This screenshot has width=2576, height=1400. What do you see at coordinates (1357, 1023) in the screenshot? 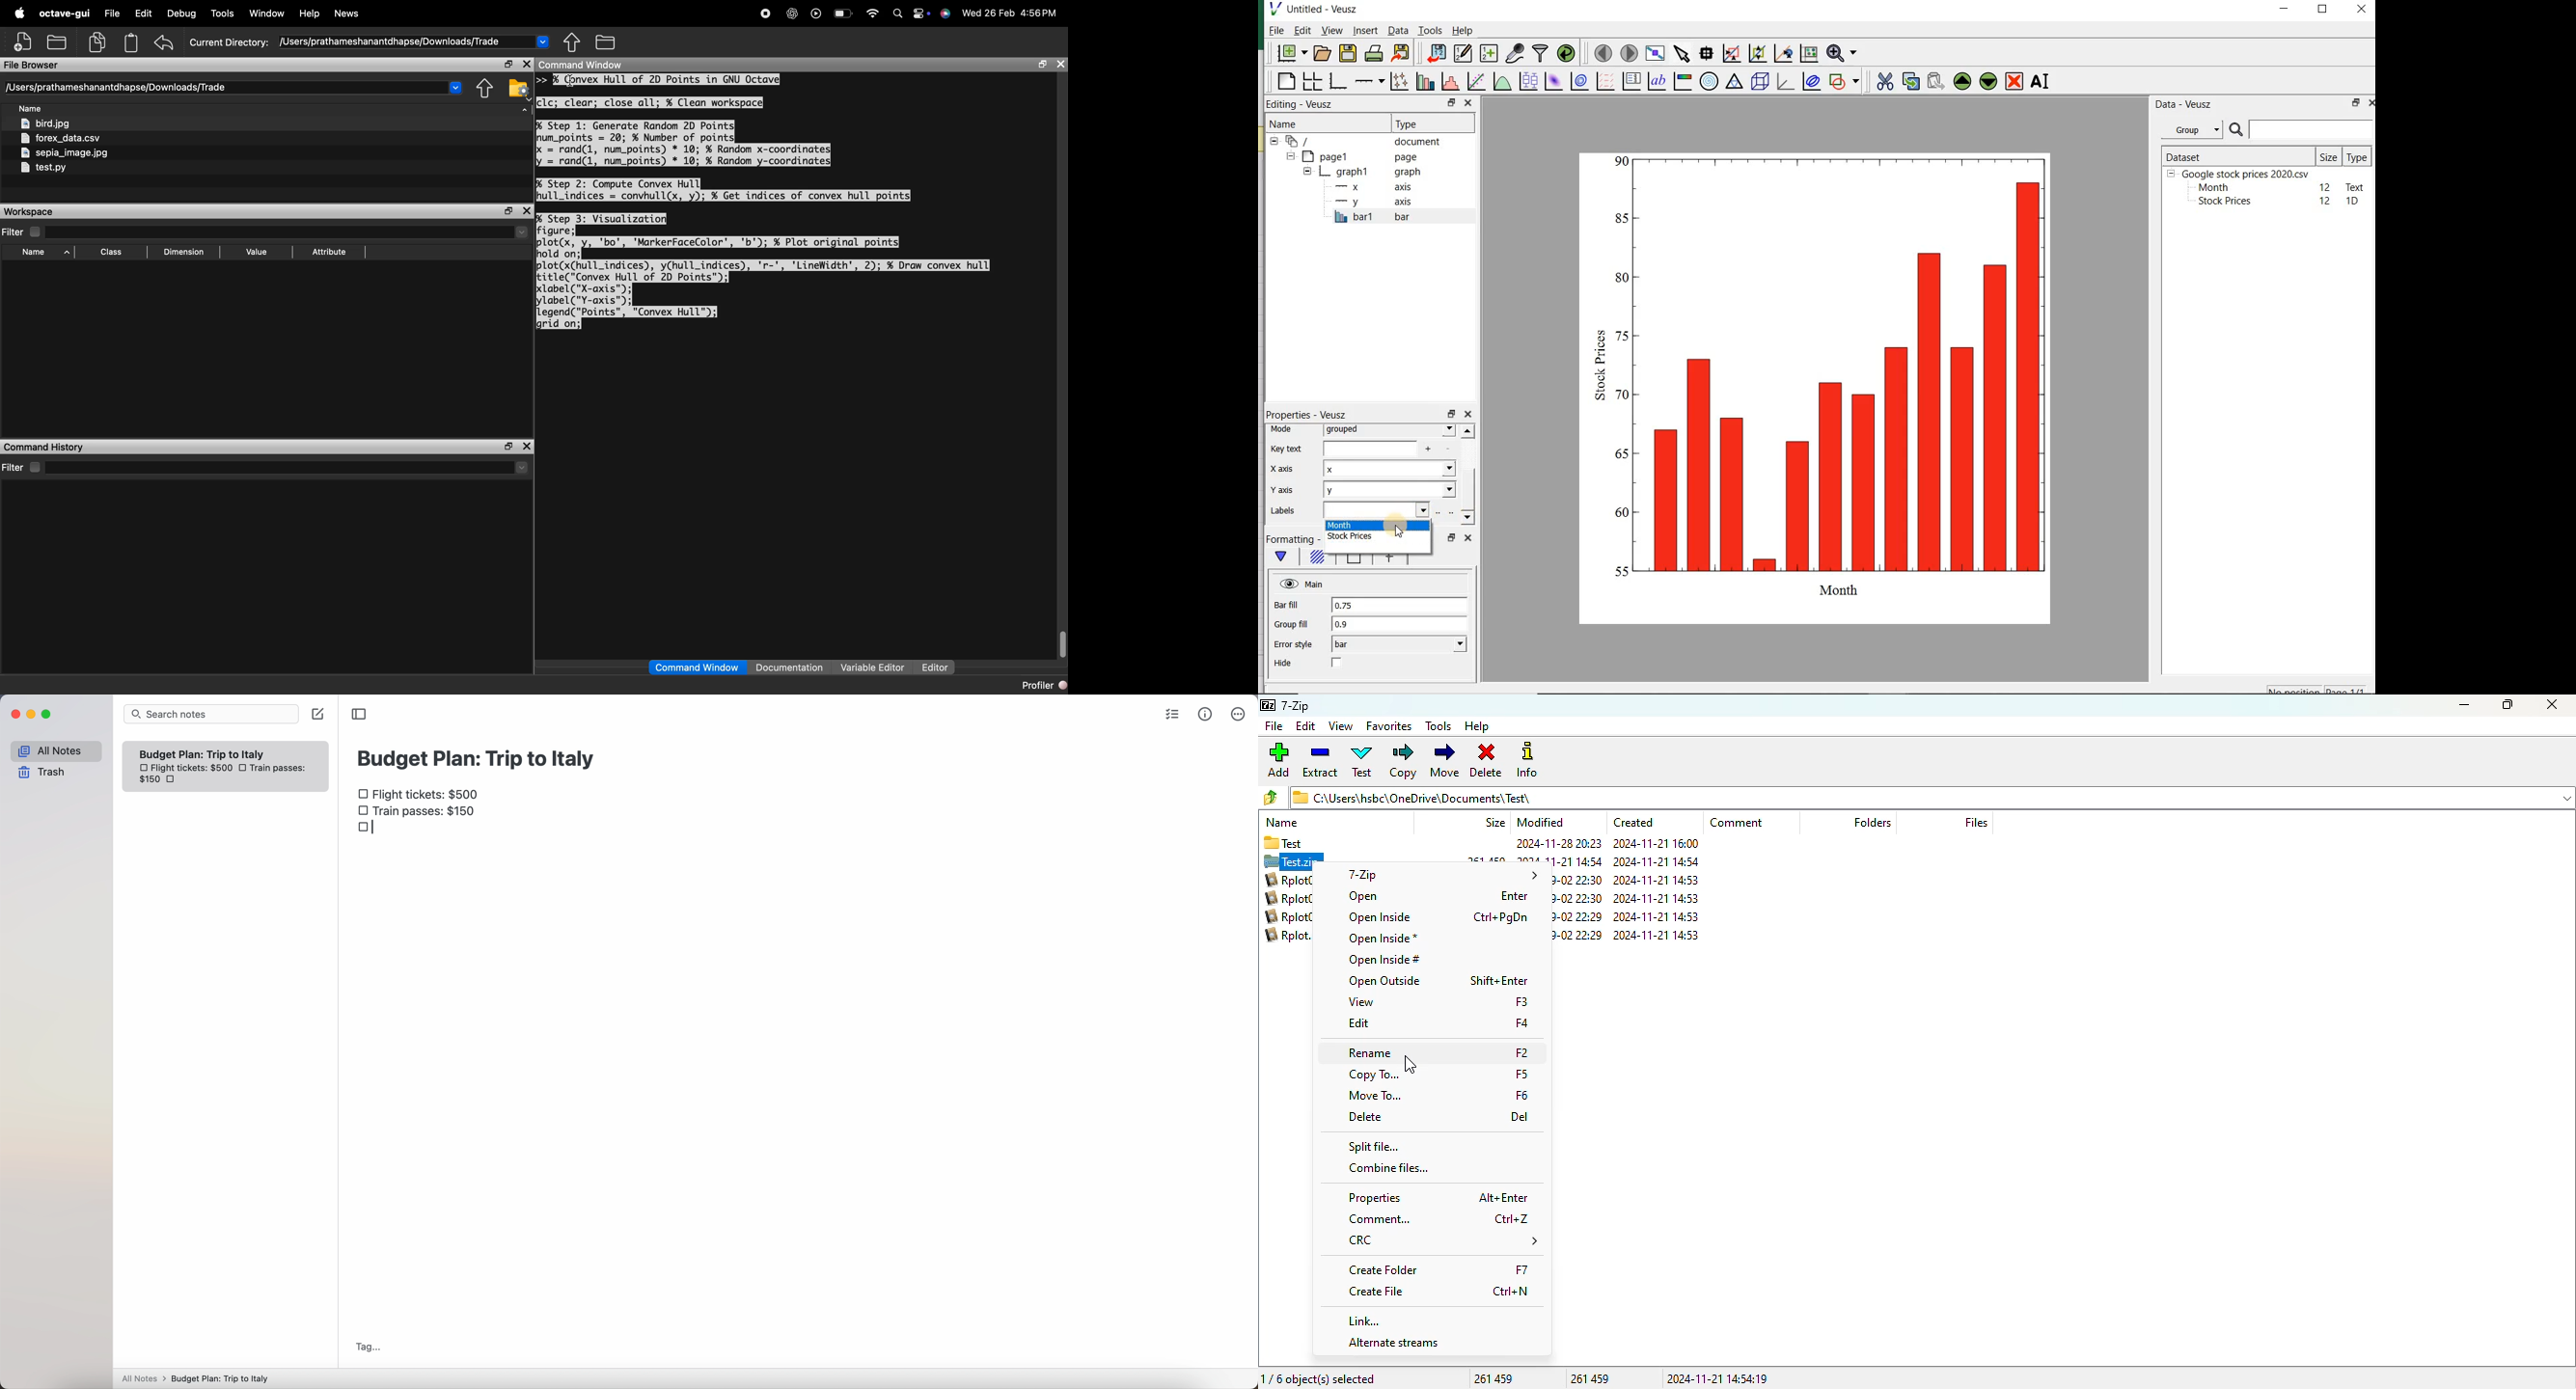
I see `edit` at bounding box center [1357, 1023].